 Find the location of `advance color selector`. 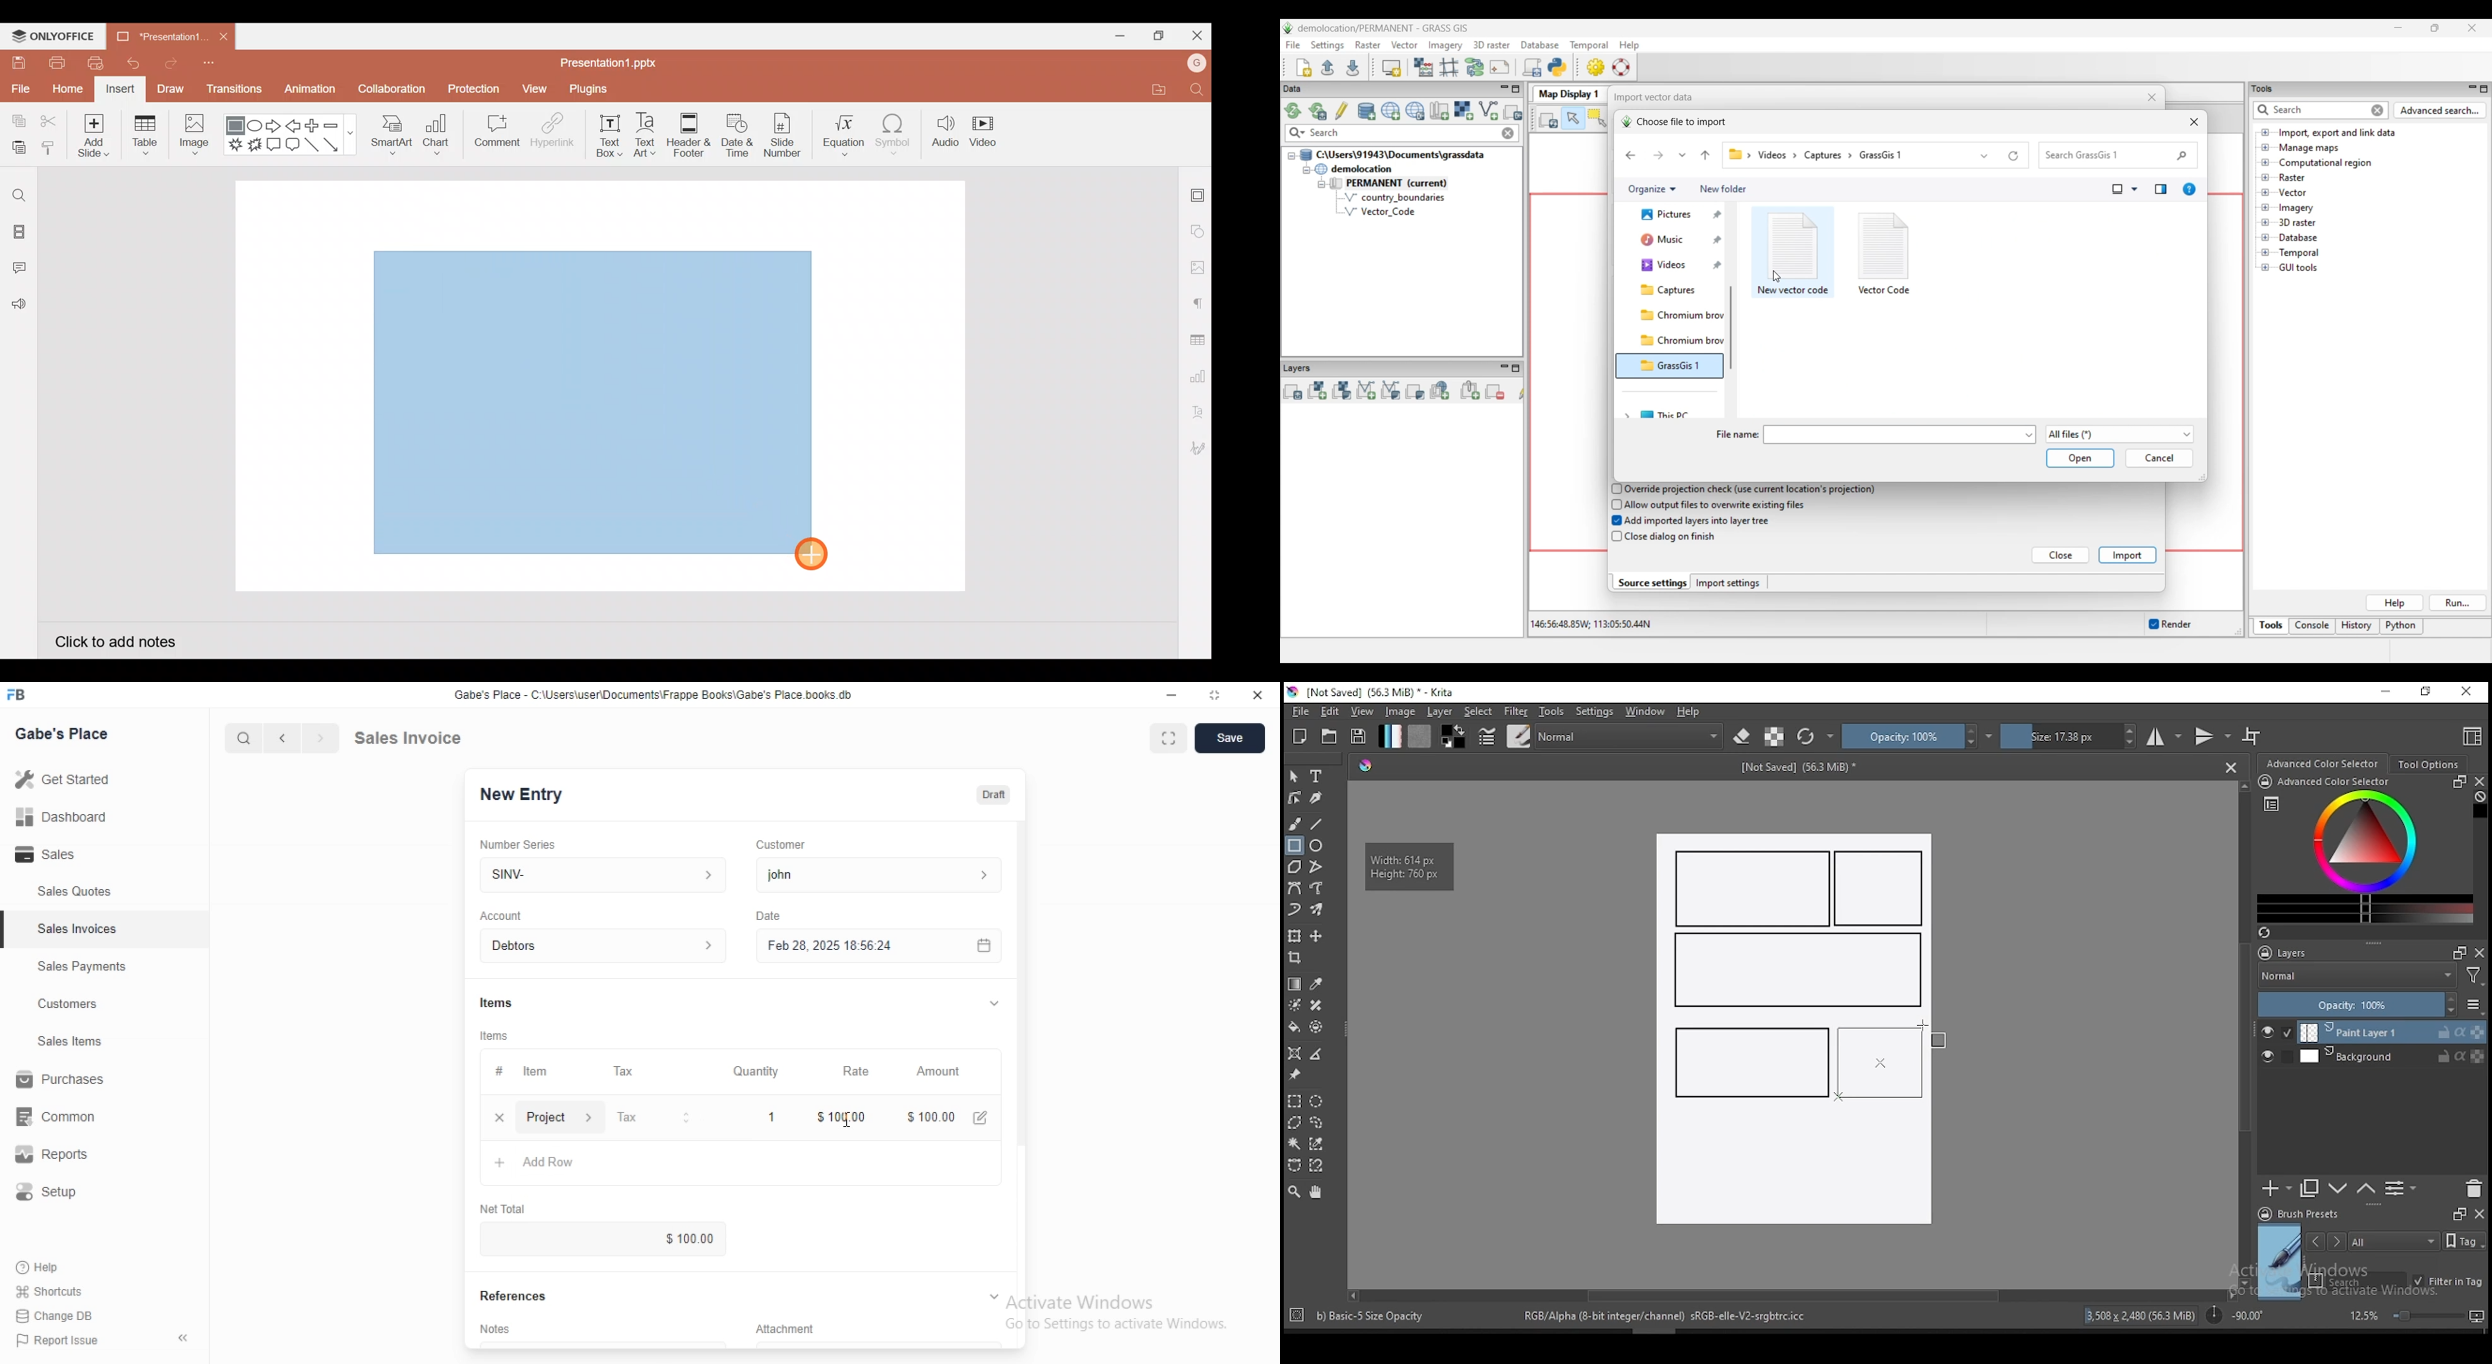

advance color selector is located at coordinates (2325, 763).